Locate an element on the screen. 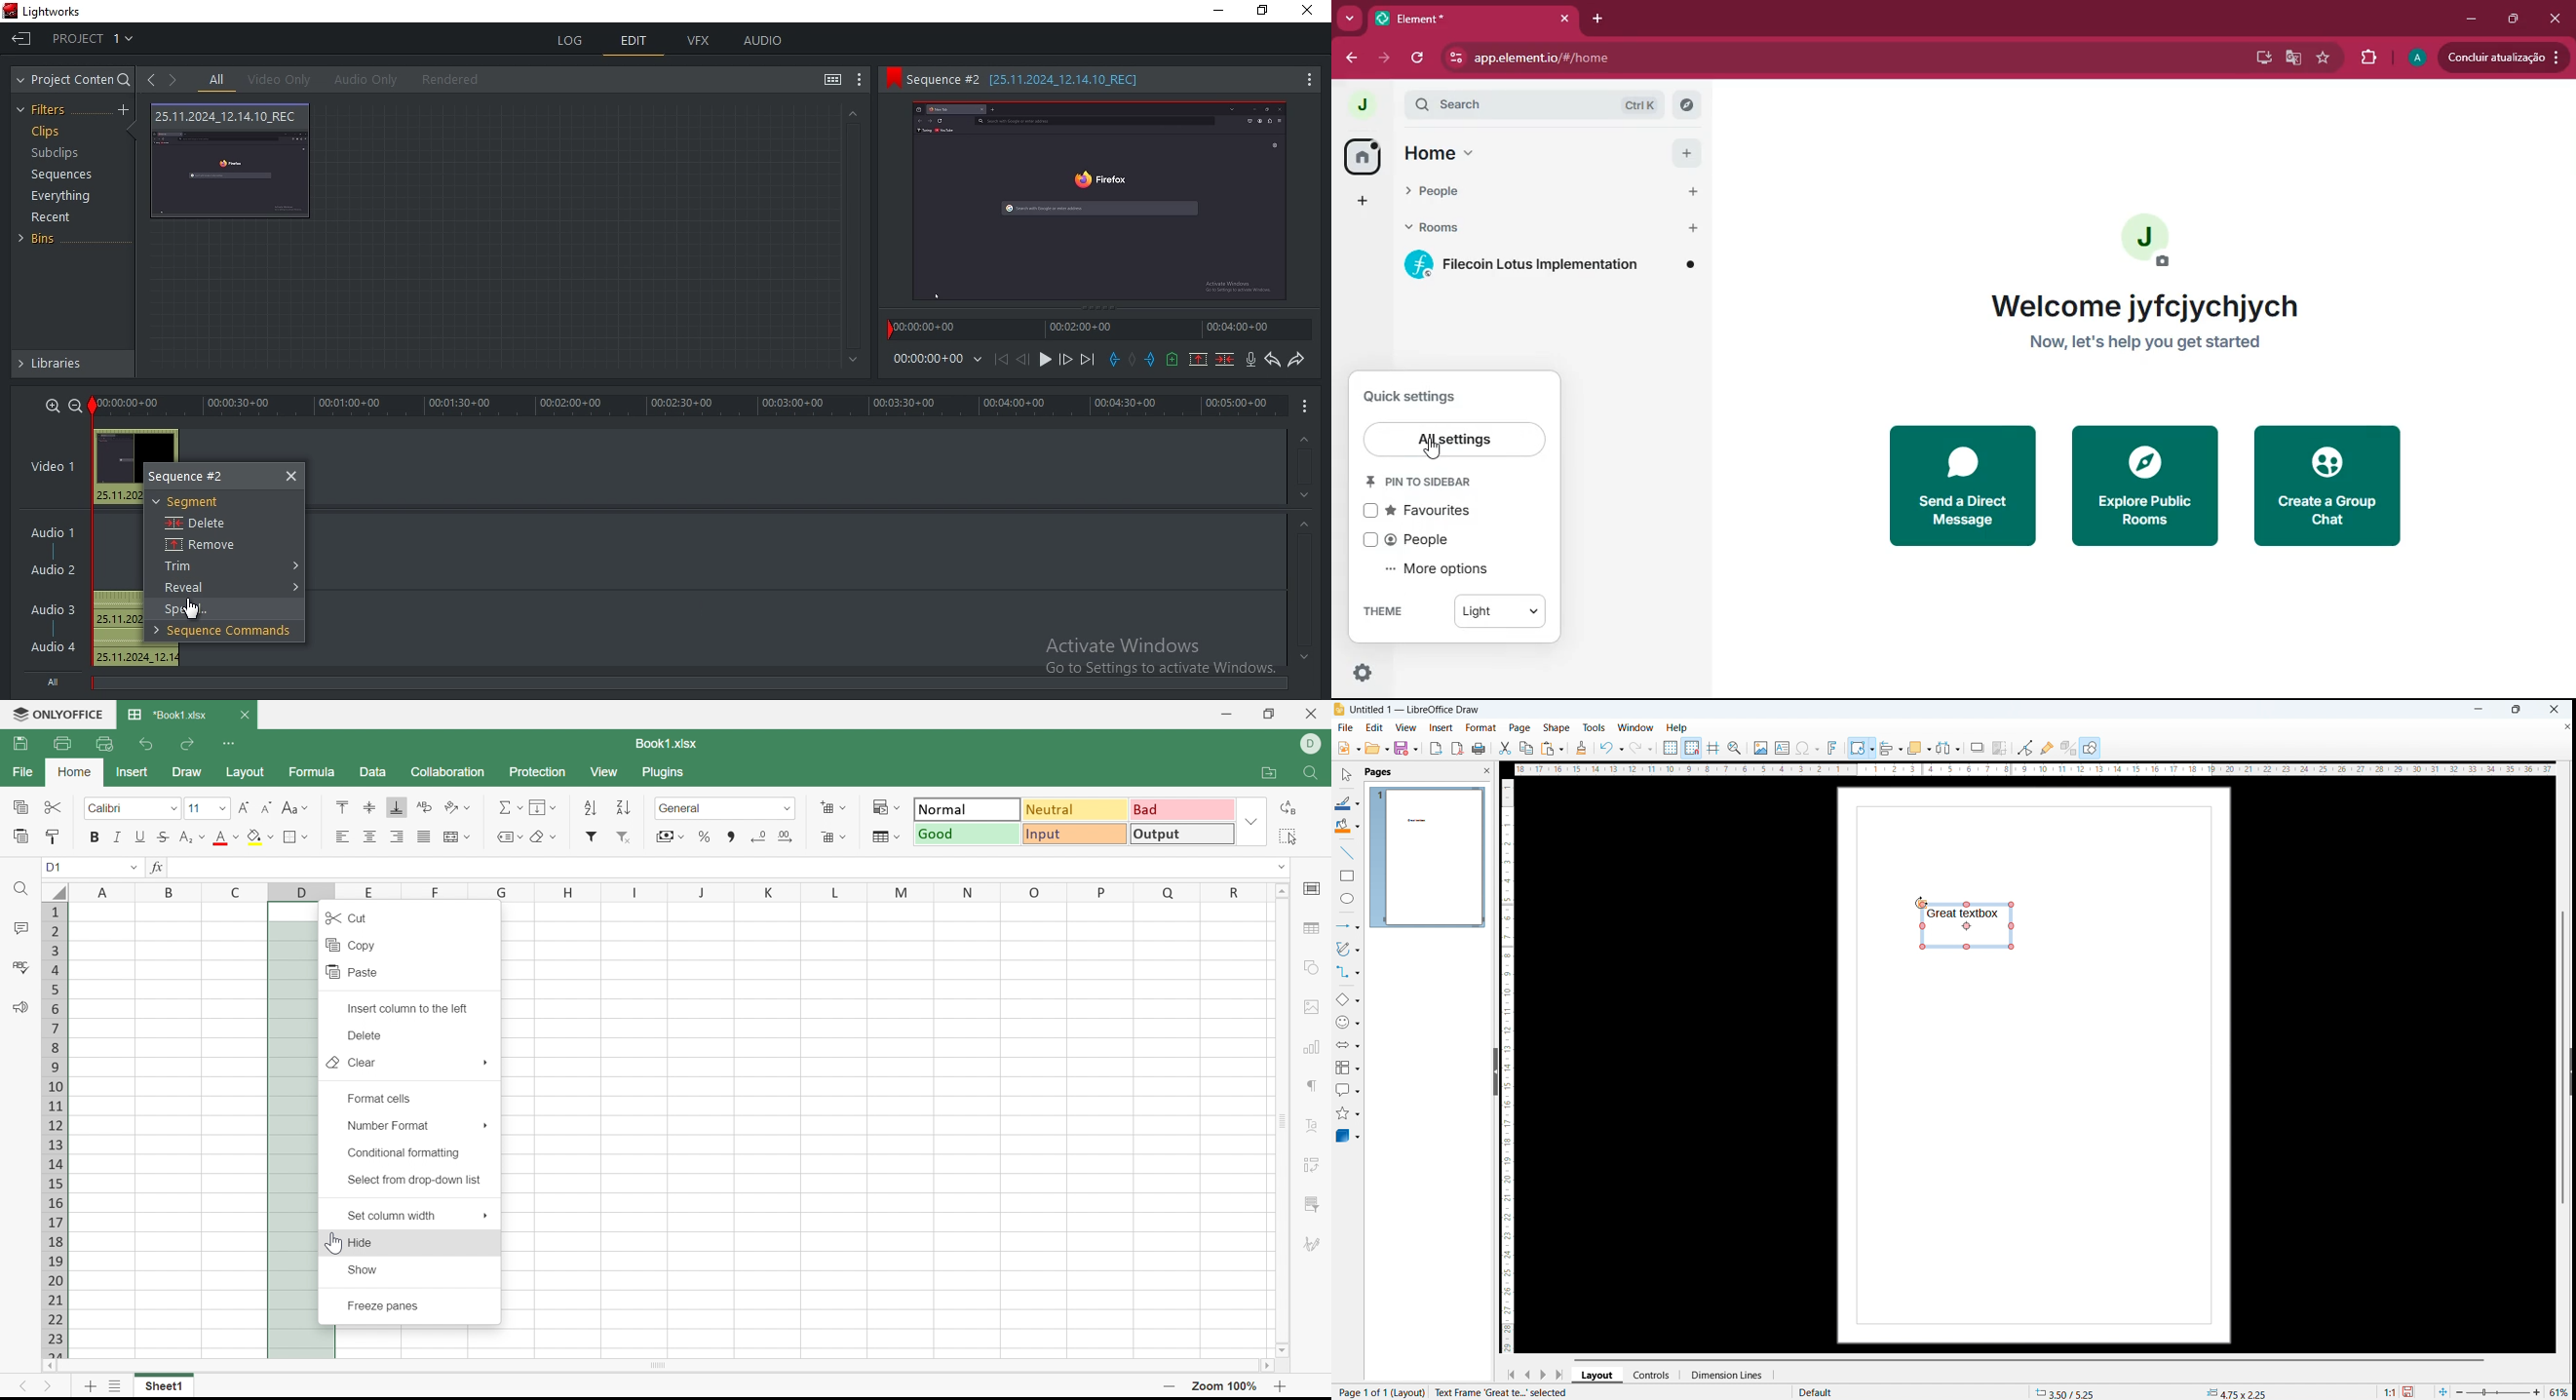 The height and width of the screenshot is (1400, 2576). Expand pane is located at coordinates (2565, 1075).